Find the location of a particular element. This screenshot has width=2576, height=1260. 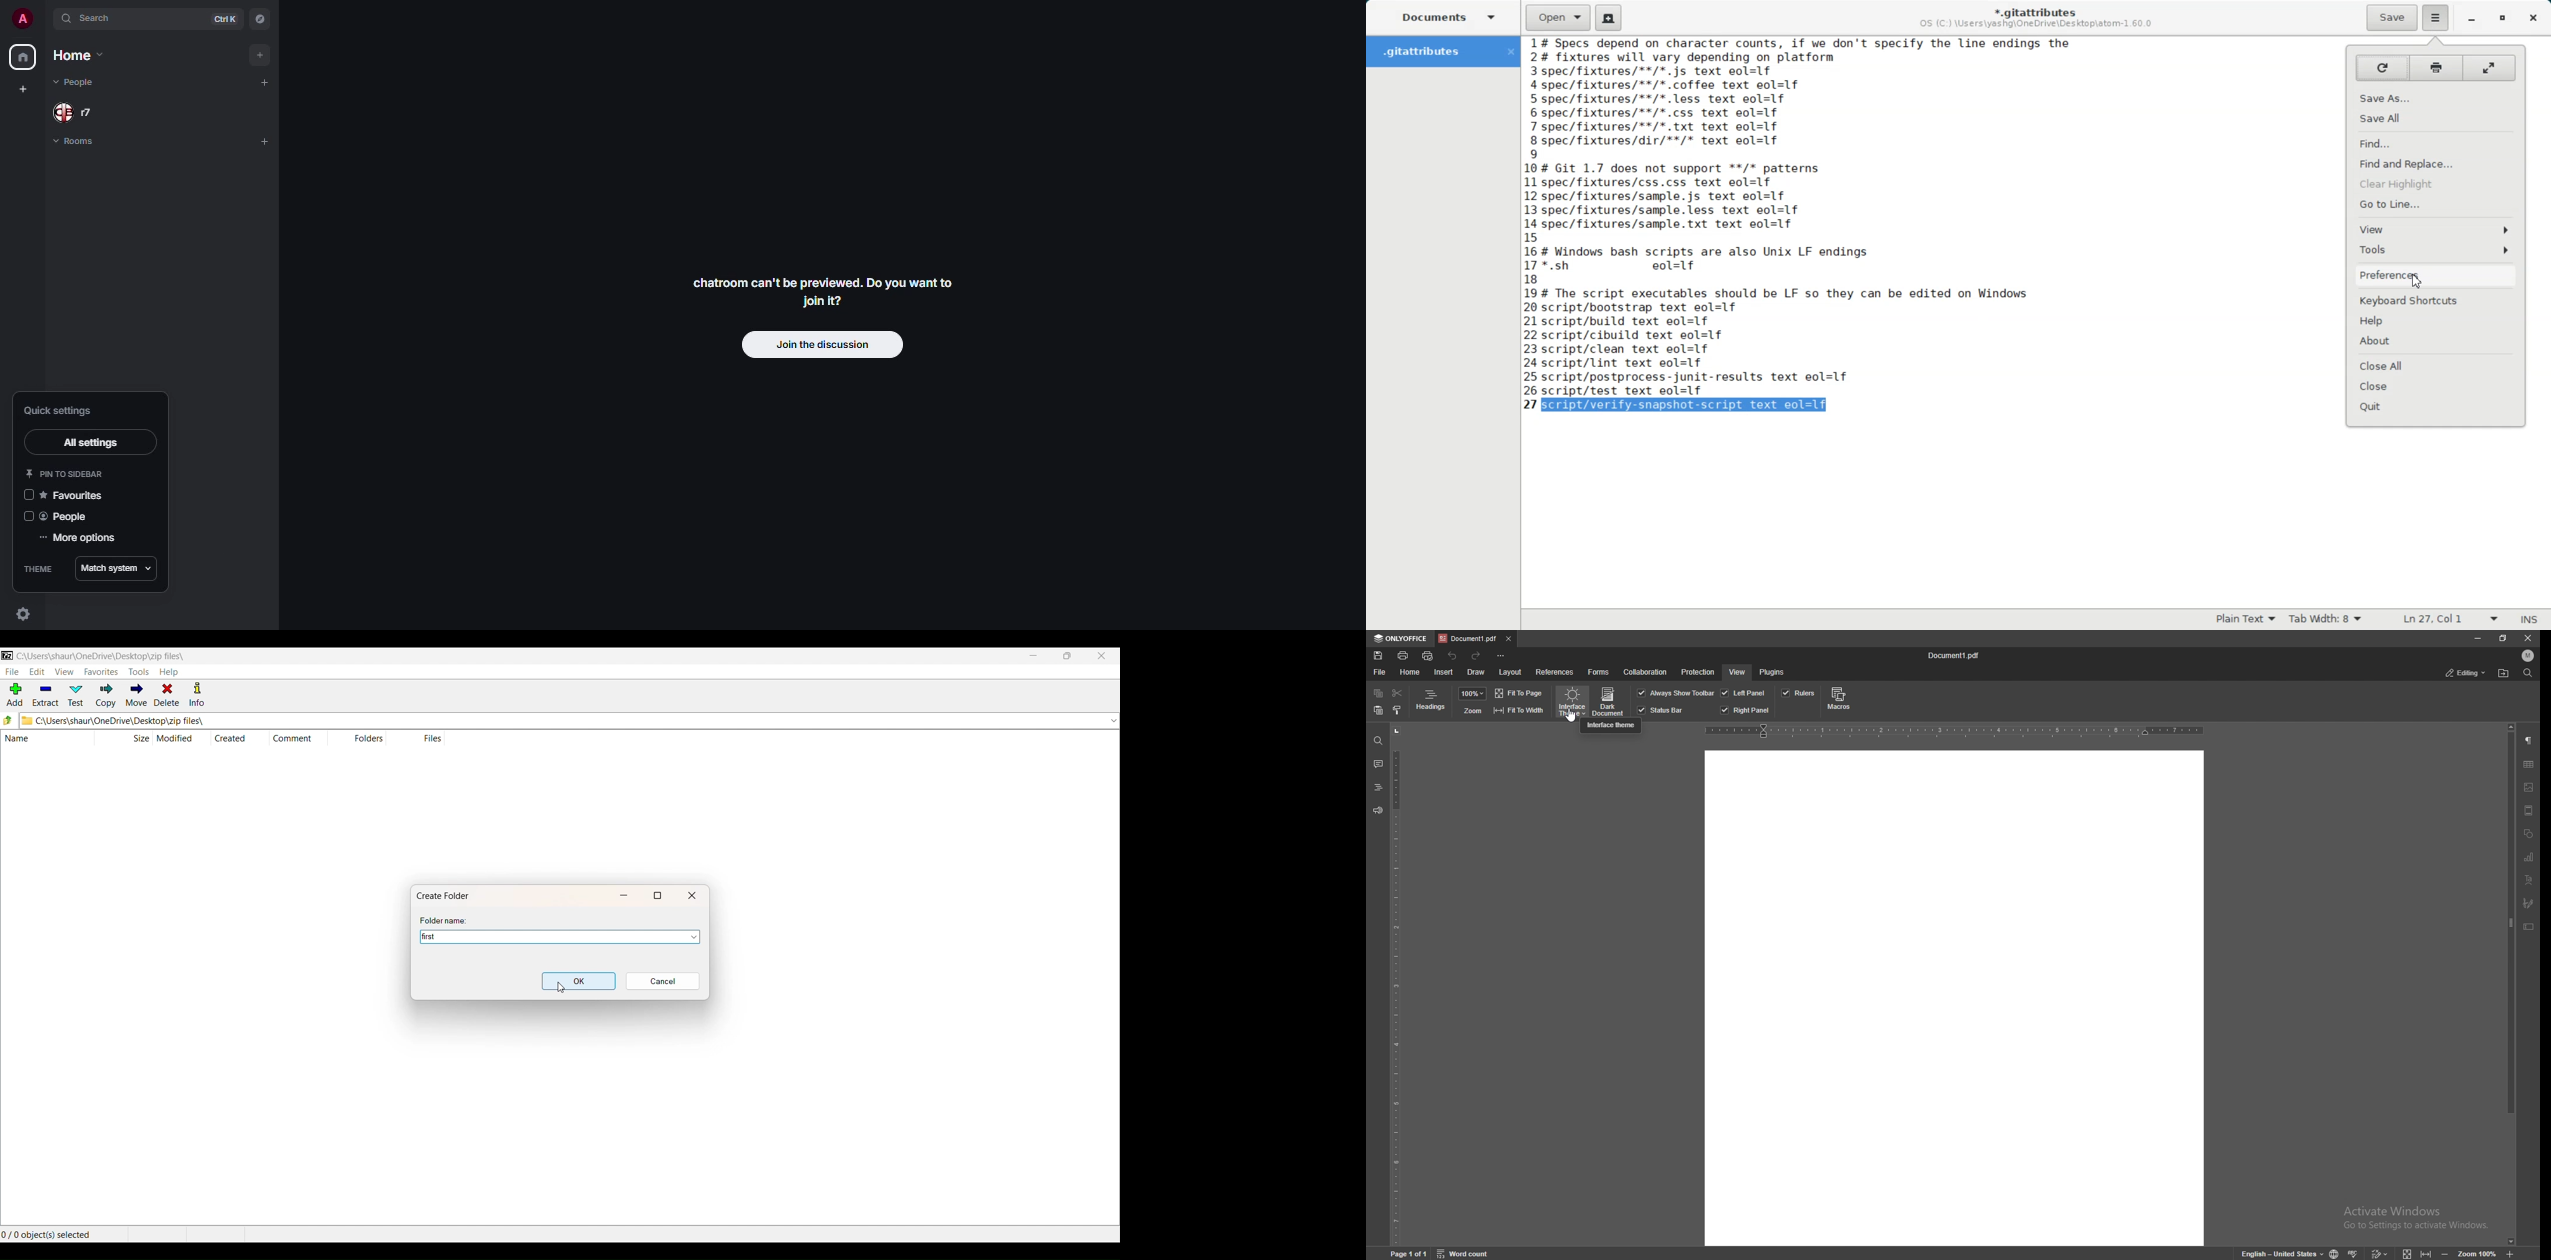

SIZE is located at coordinates (141, 737).